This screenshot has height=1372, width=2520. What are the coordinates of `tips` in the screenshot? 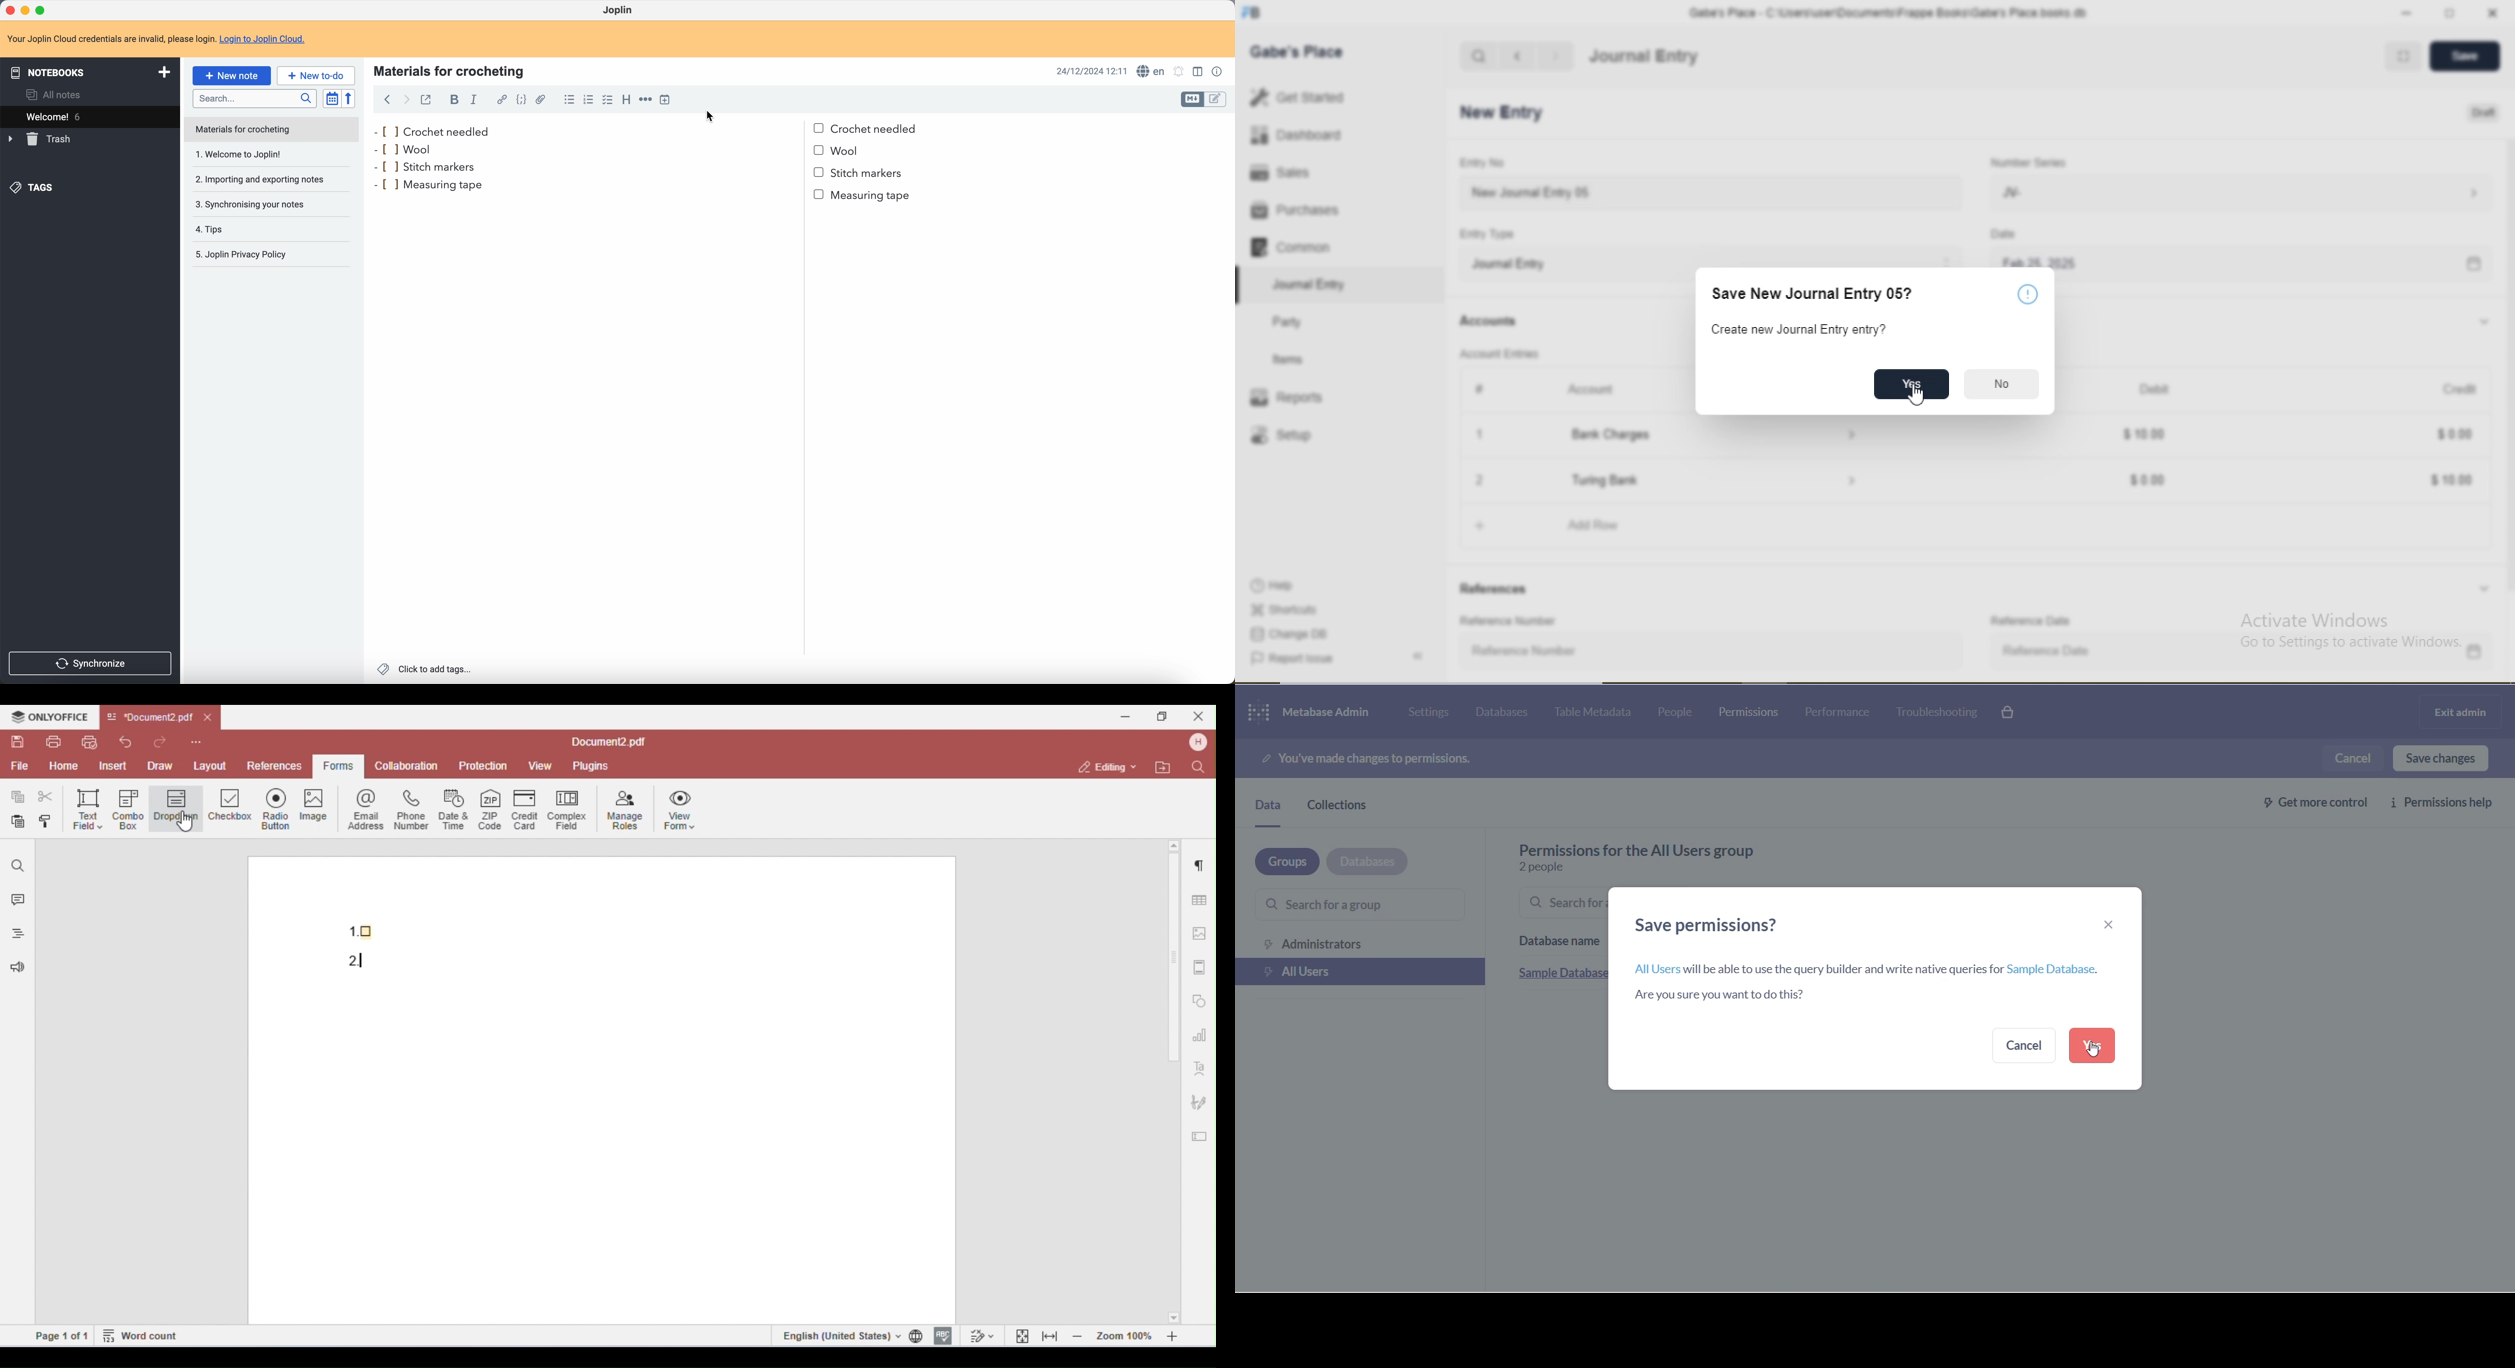 It's located at (253, 229).